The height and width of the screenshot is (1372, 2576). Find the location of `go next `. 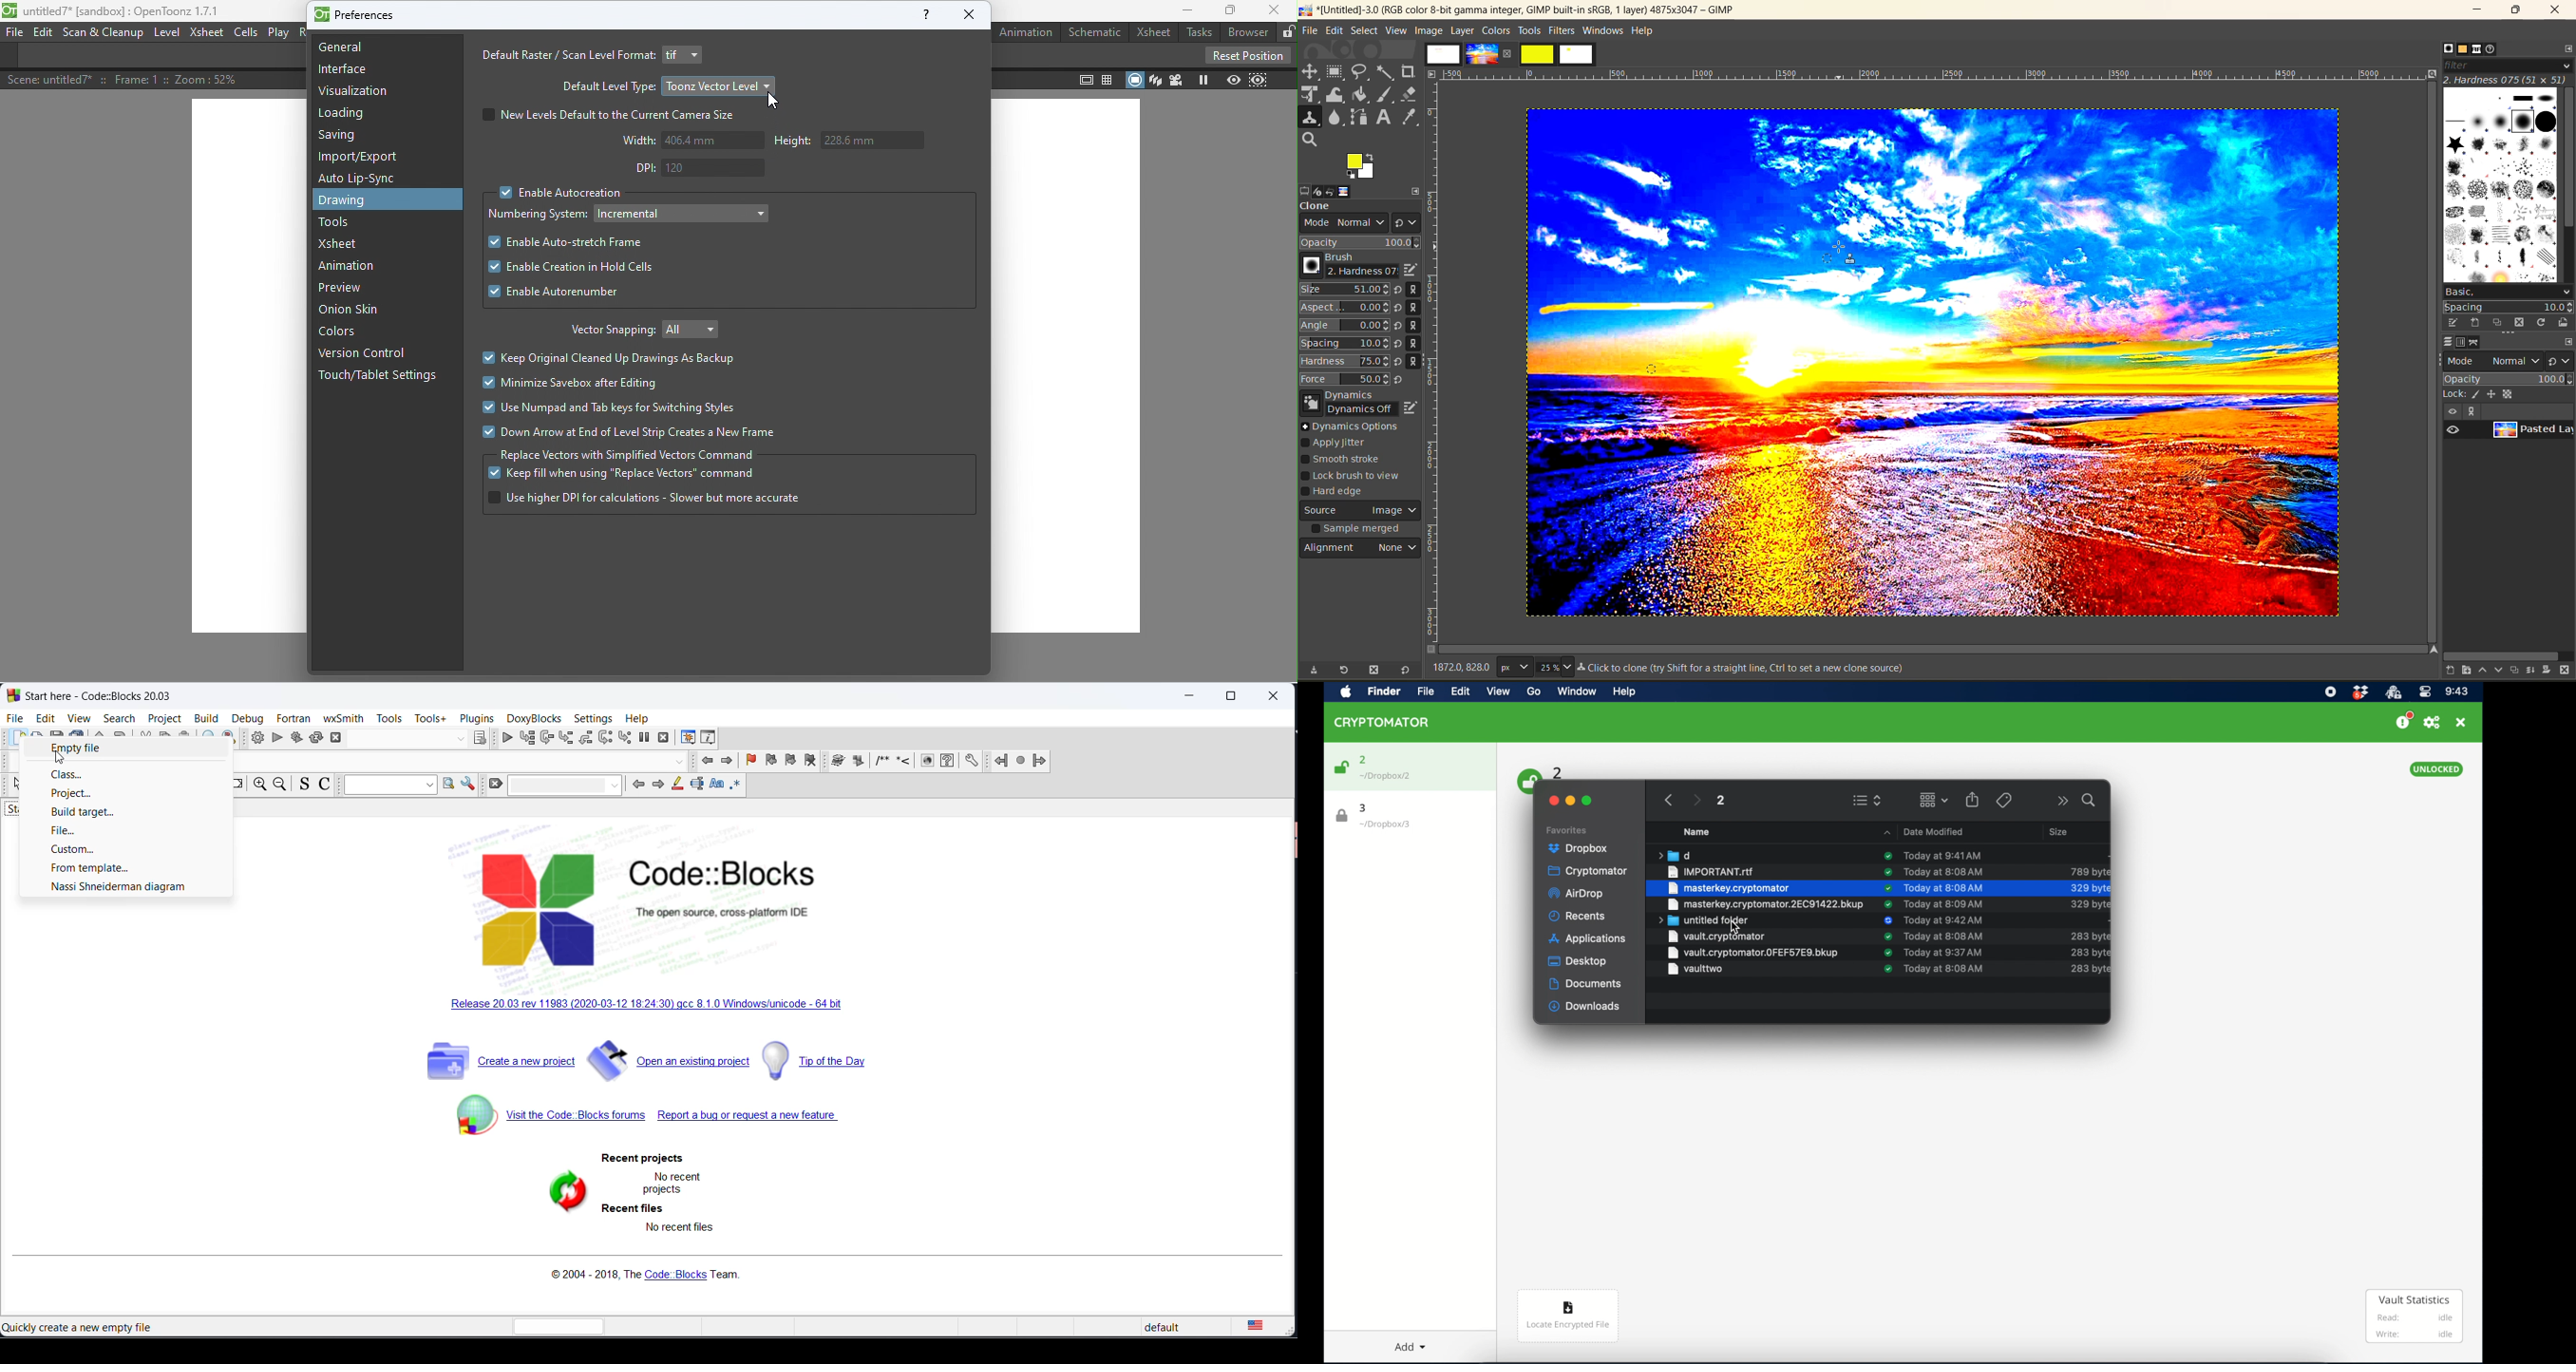

go next  is located at coordinates (726, 762).